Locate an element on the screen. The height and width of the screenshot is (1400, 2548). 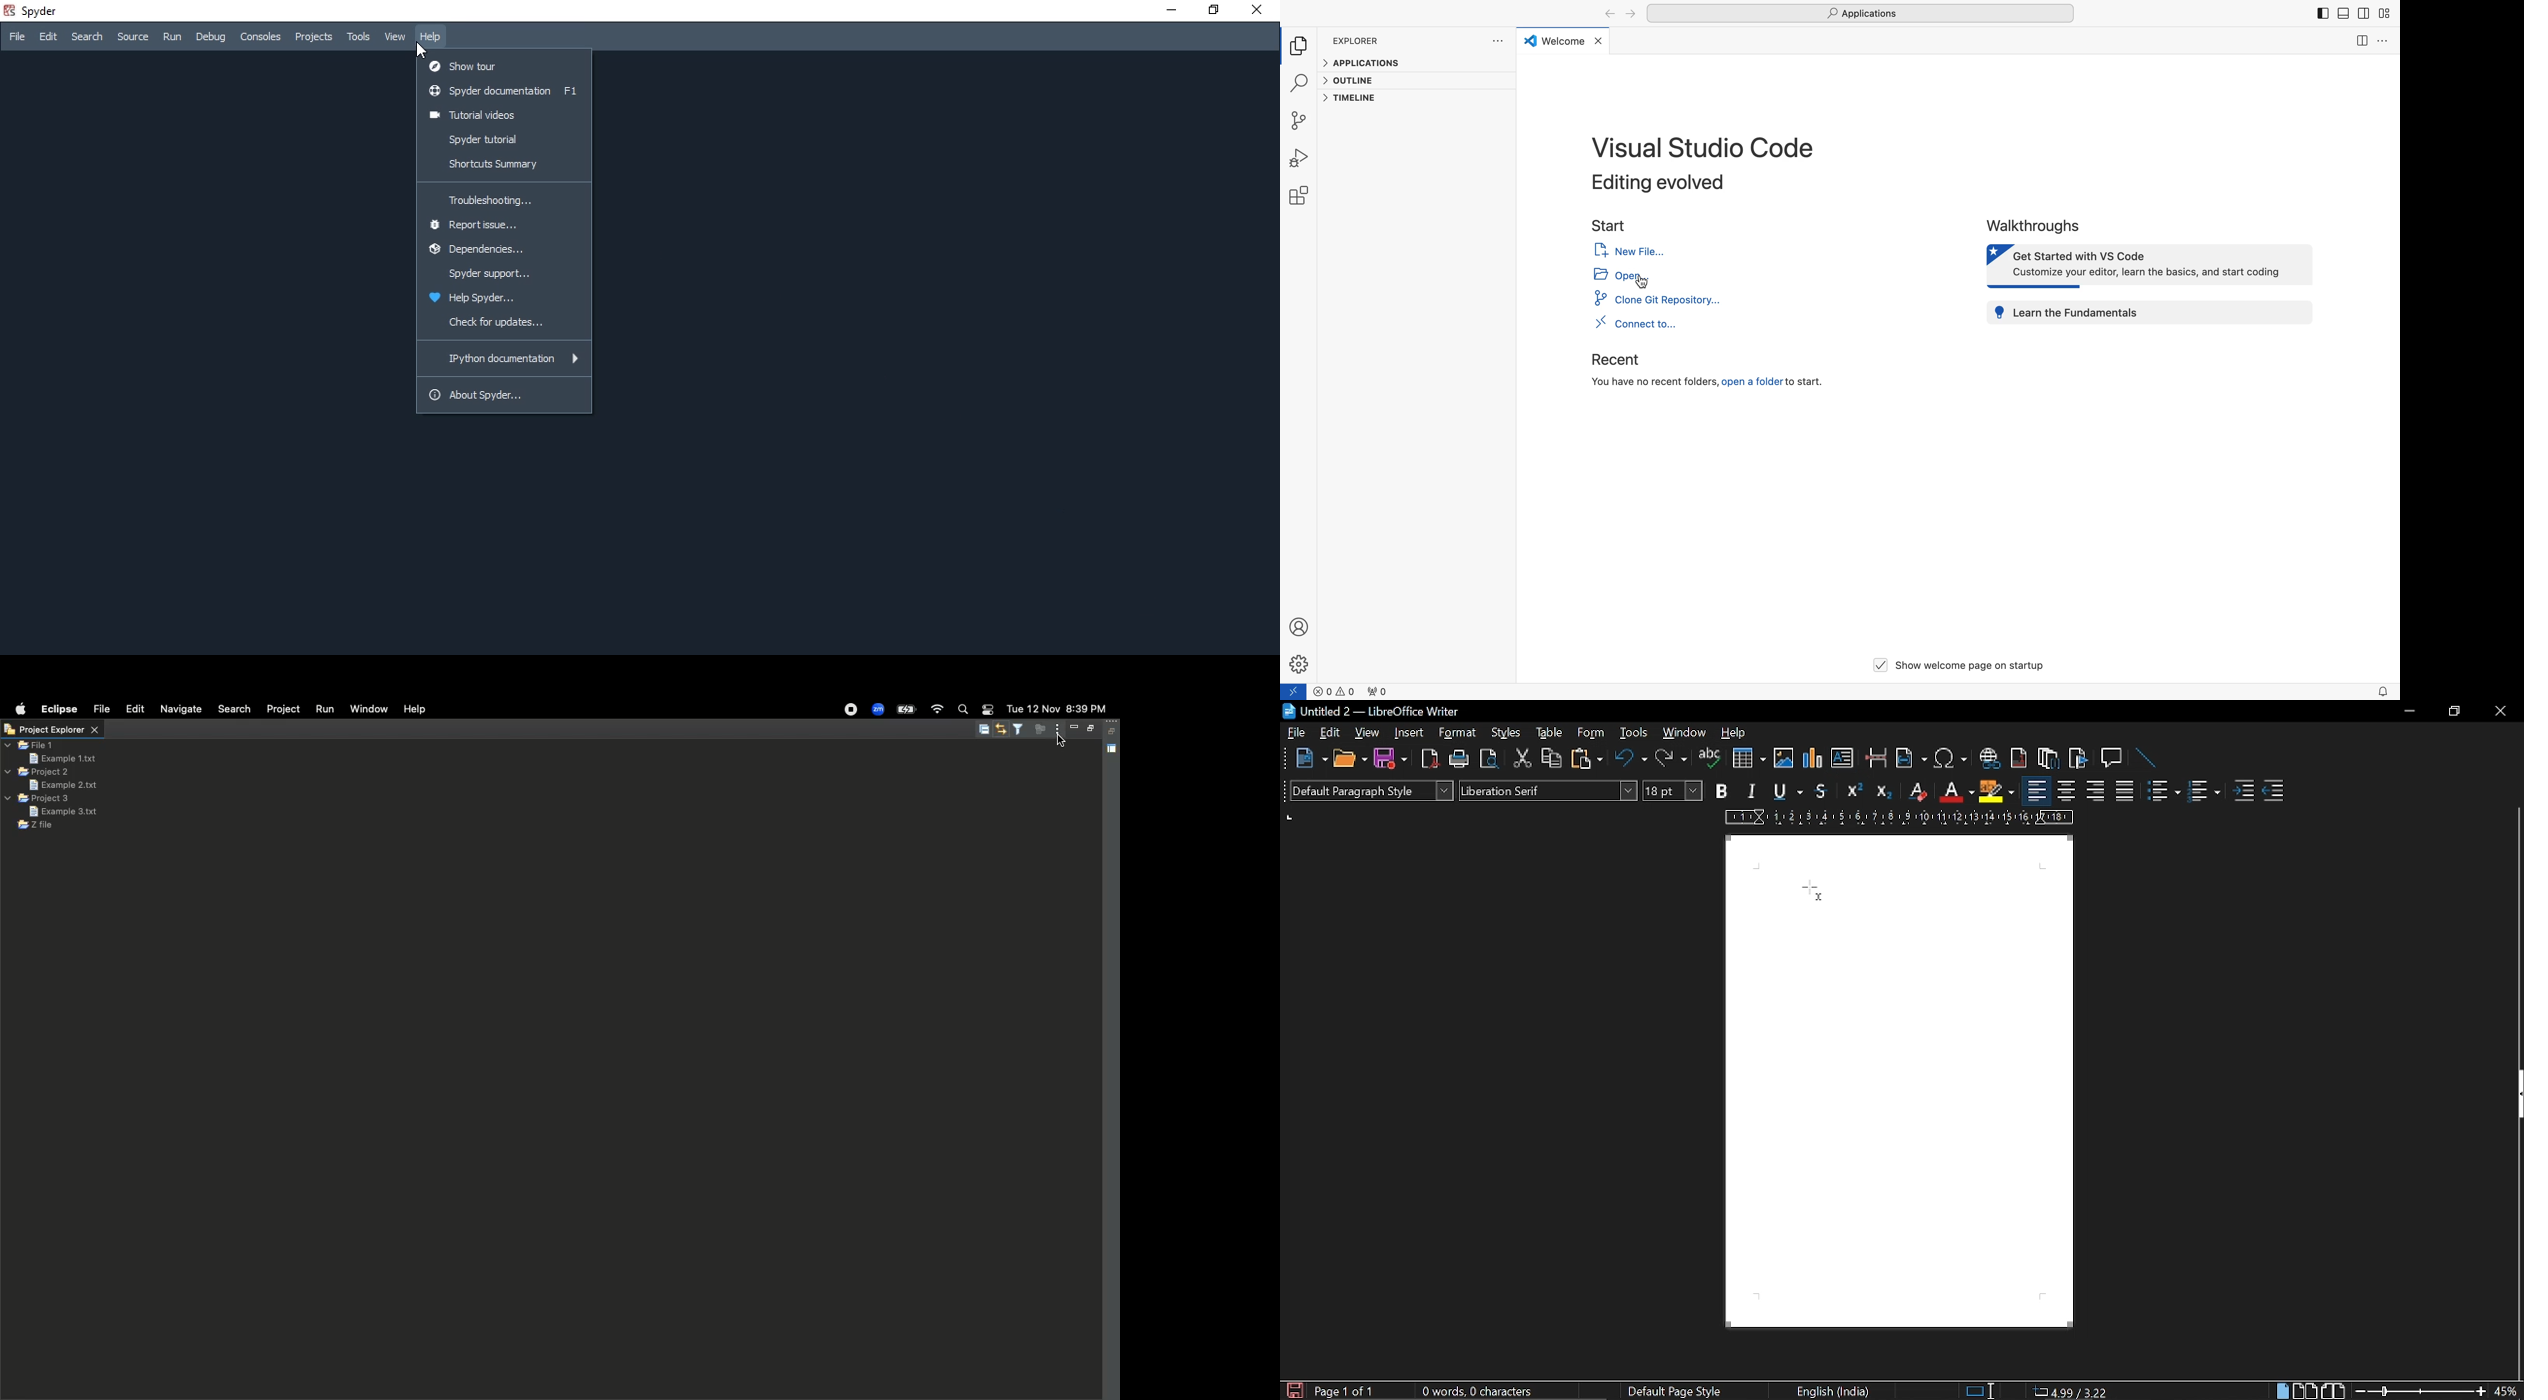
extension is located at coordinates (1302, 194).